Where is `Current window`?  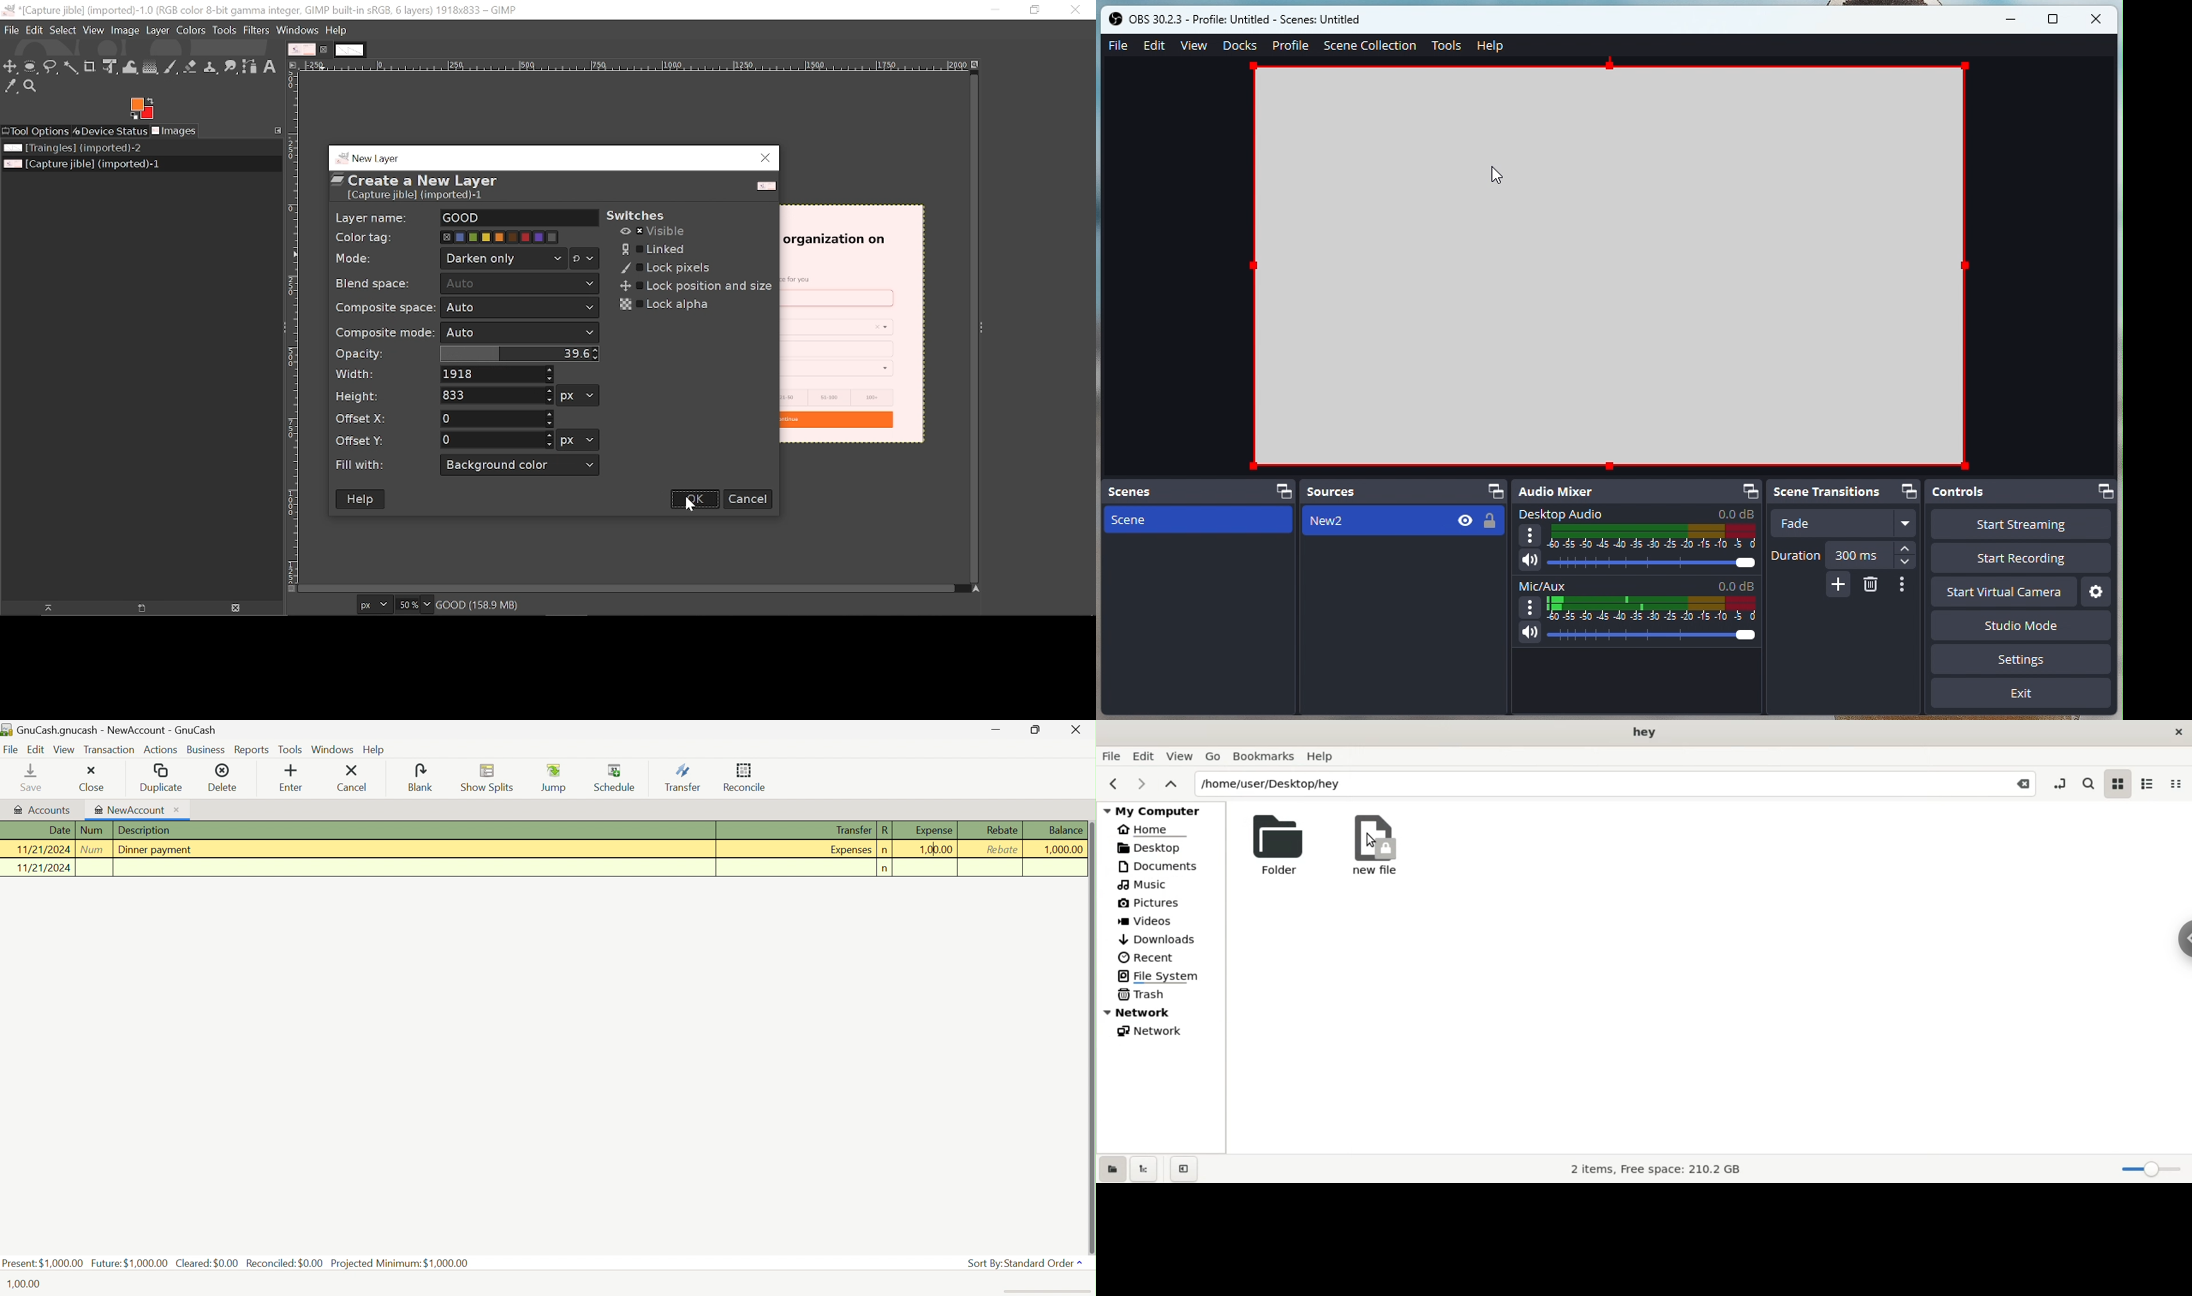
Current window is located at coordinates (259, 9).